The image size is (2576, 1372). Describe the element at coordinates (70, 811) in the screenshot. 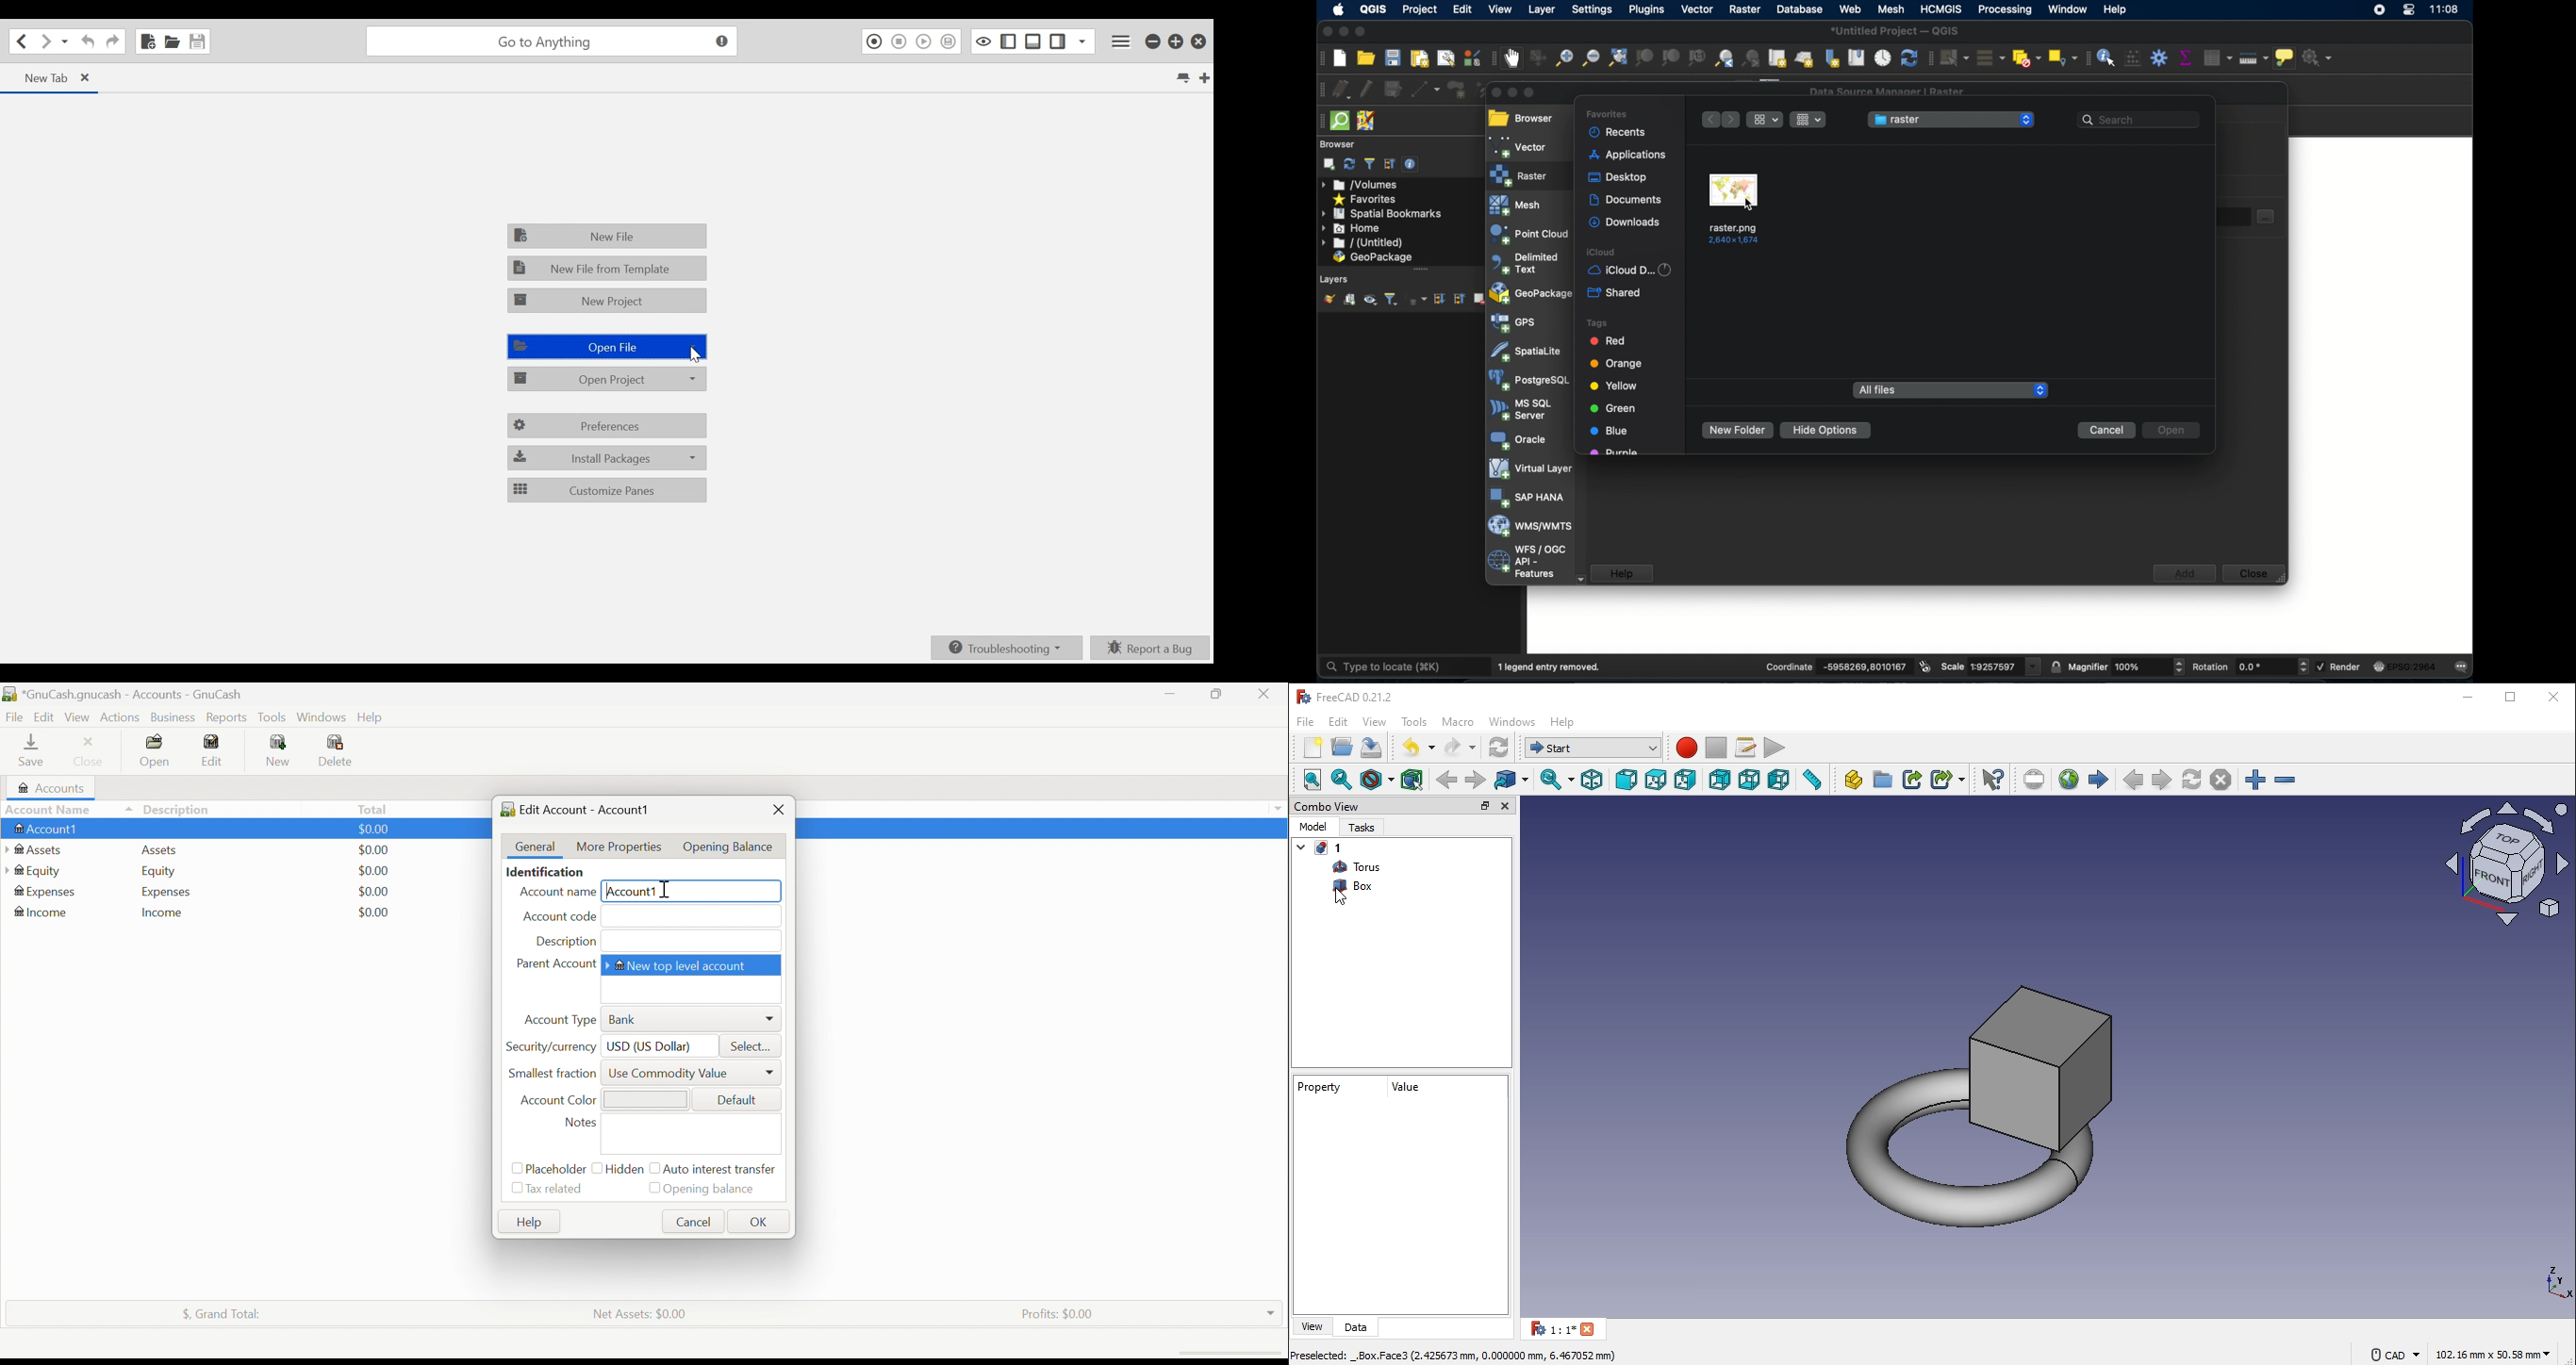

I see `Account Name` at that location.